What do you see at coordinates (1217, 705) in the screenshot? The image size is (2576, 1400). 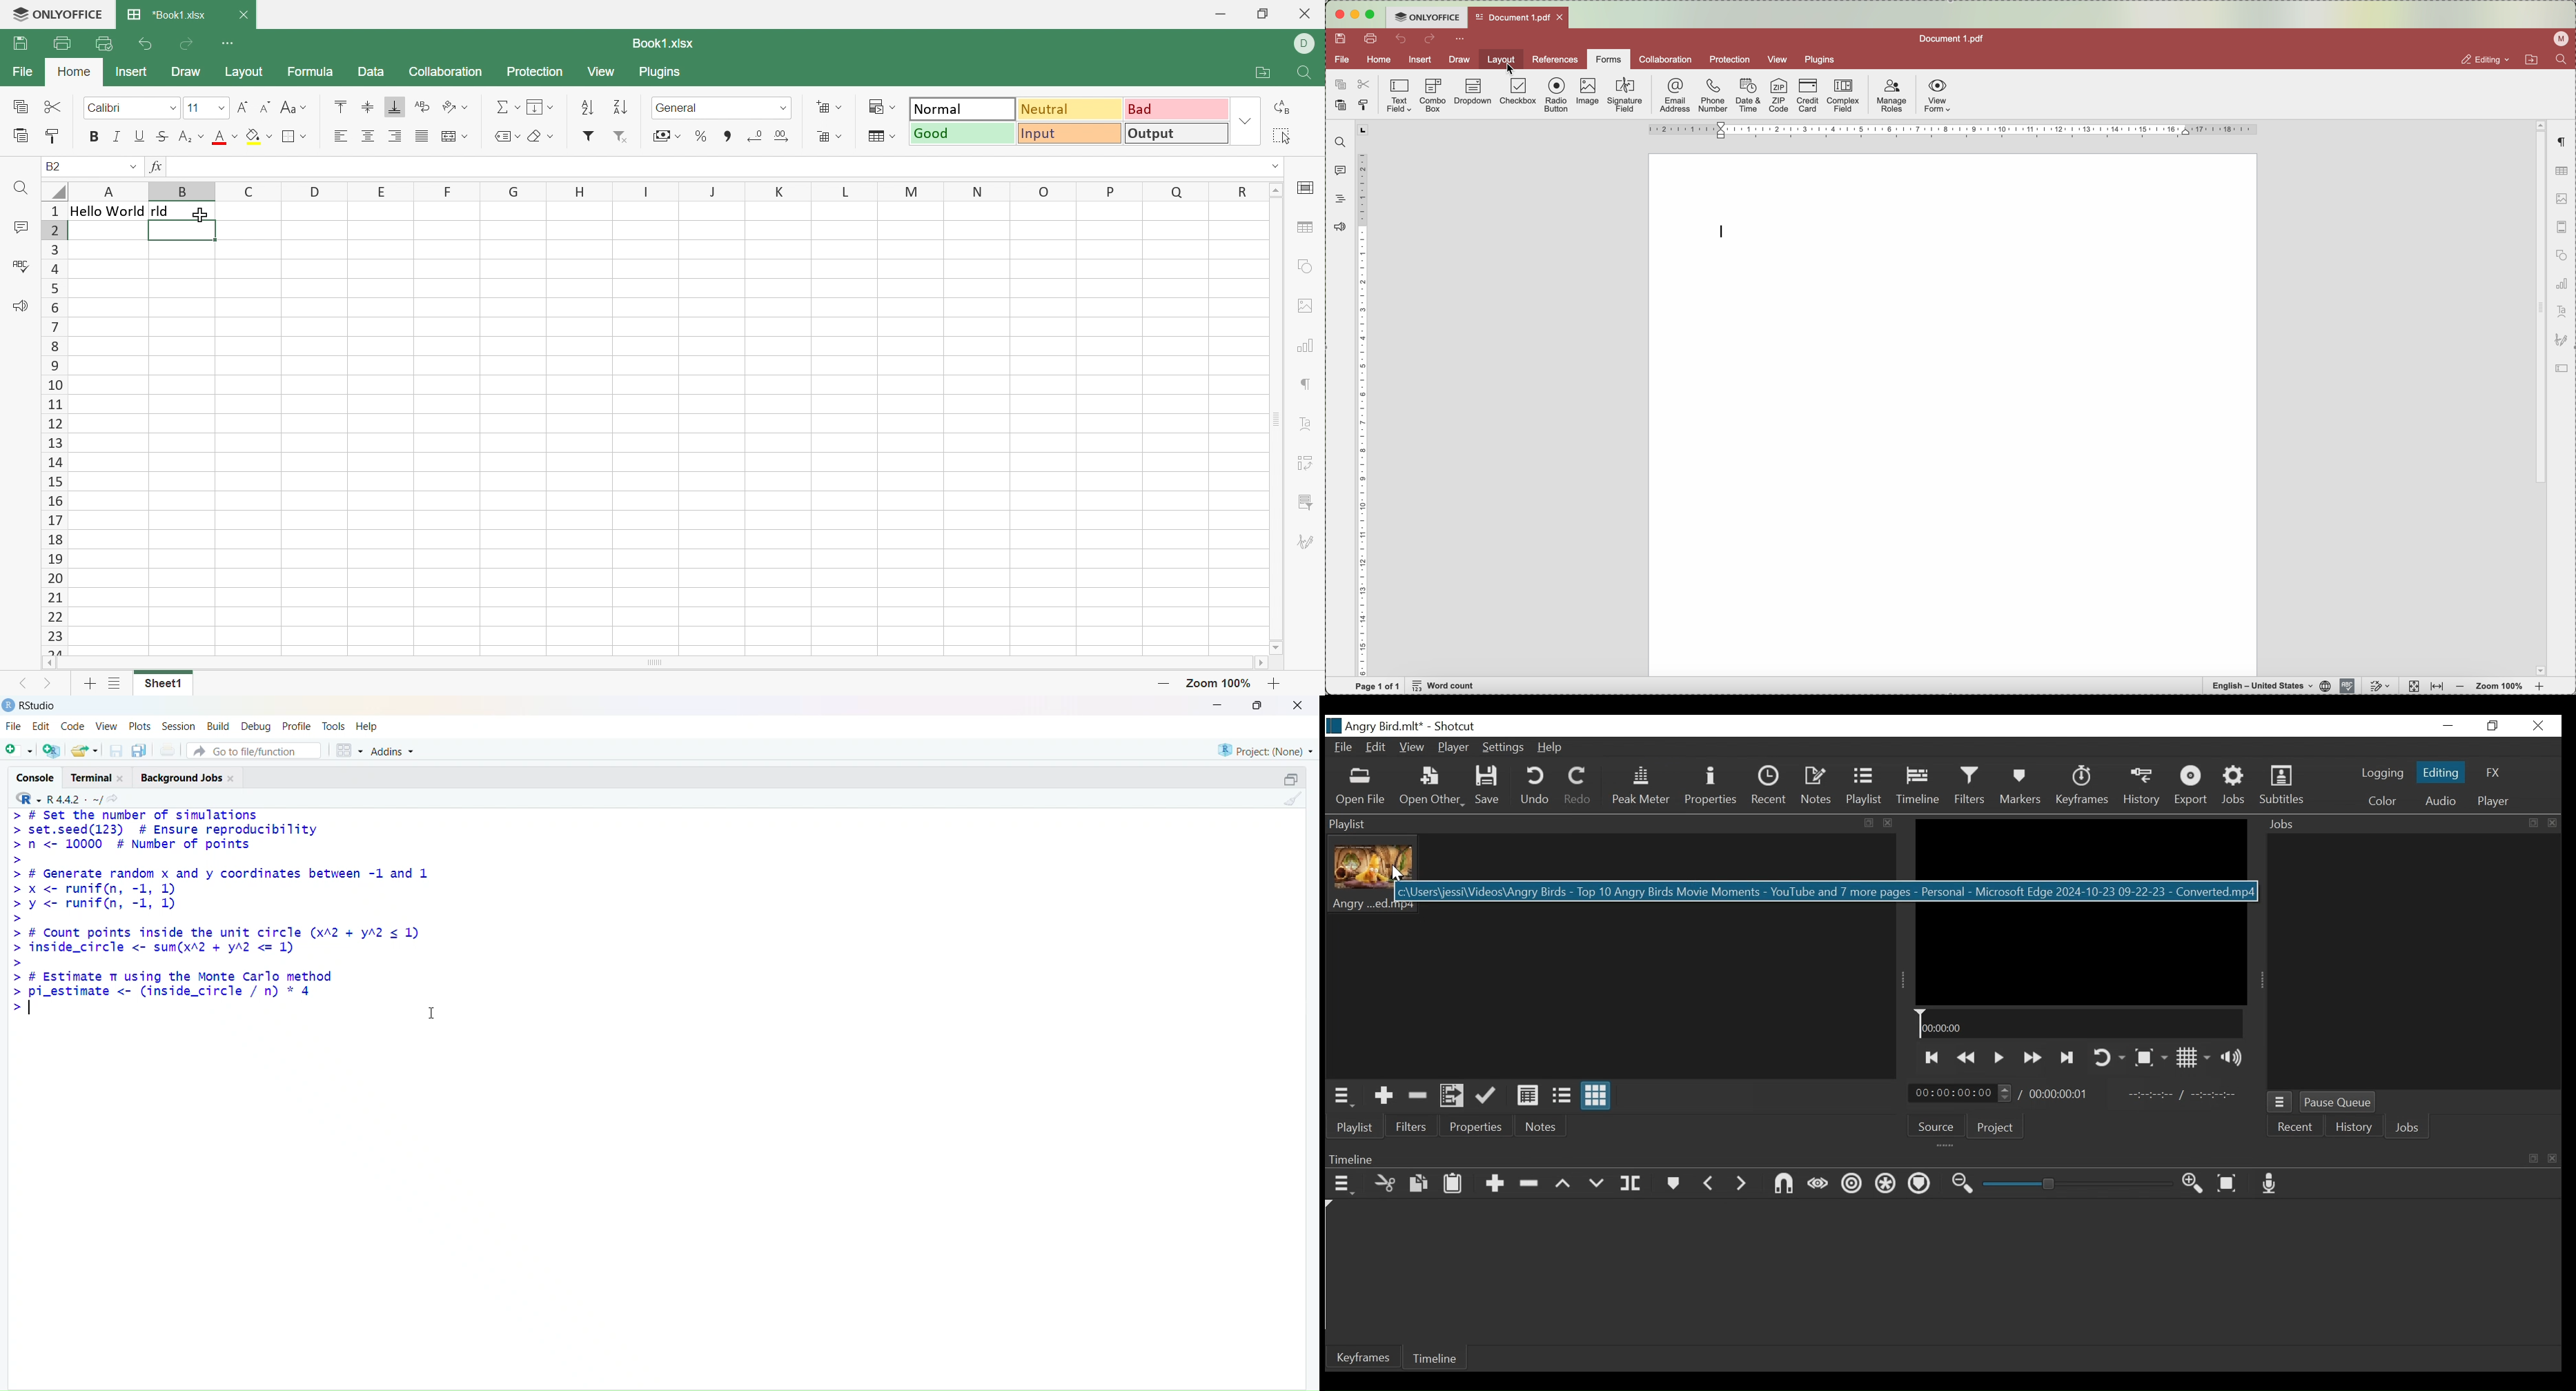 I see `Minimize` at bounding box center [1217, 705].